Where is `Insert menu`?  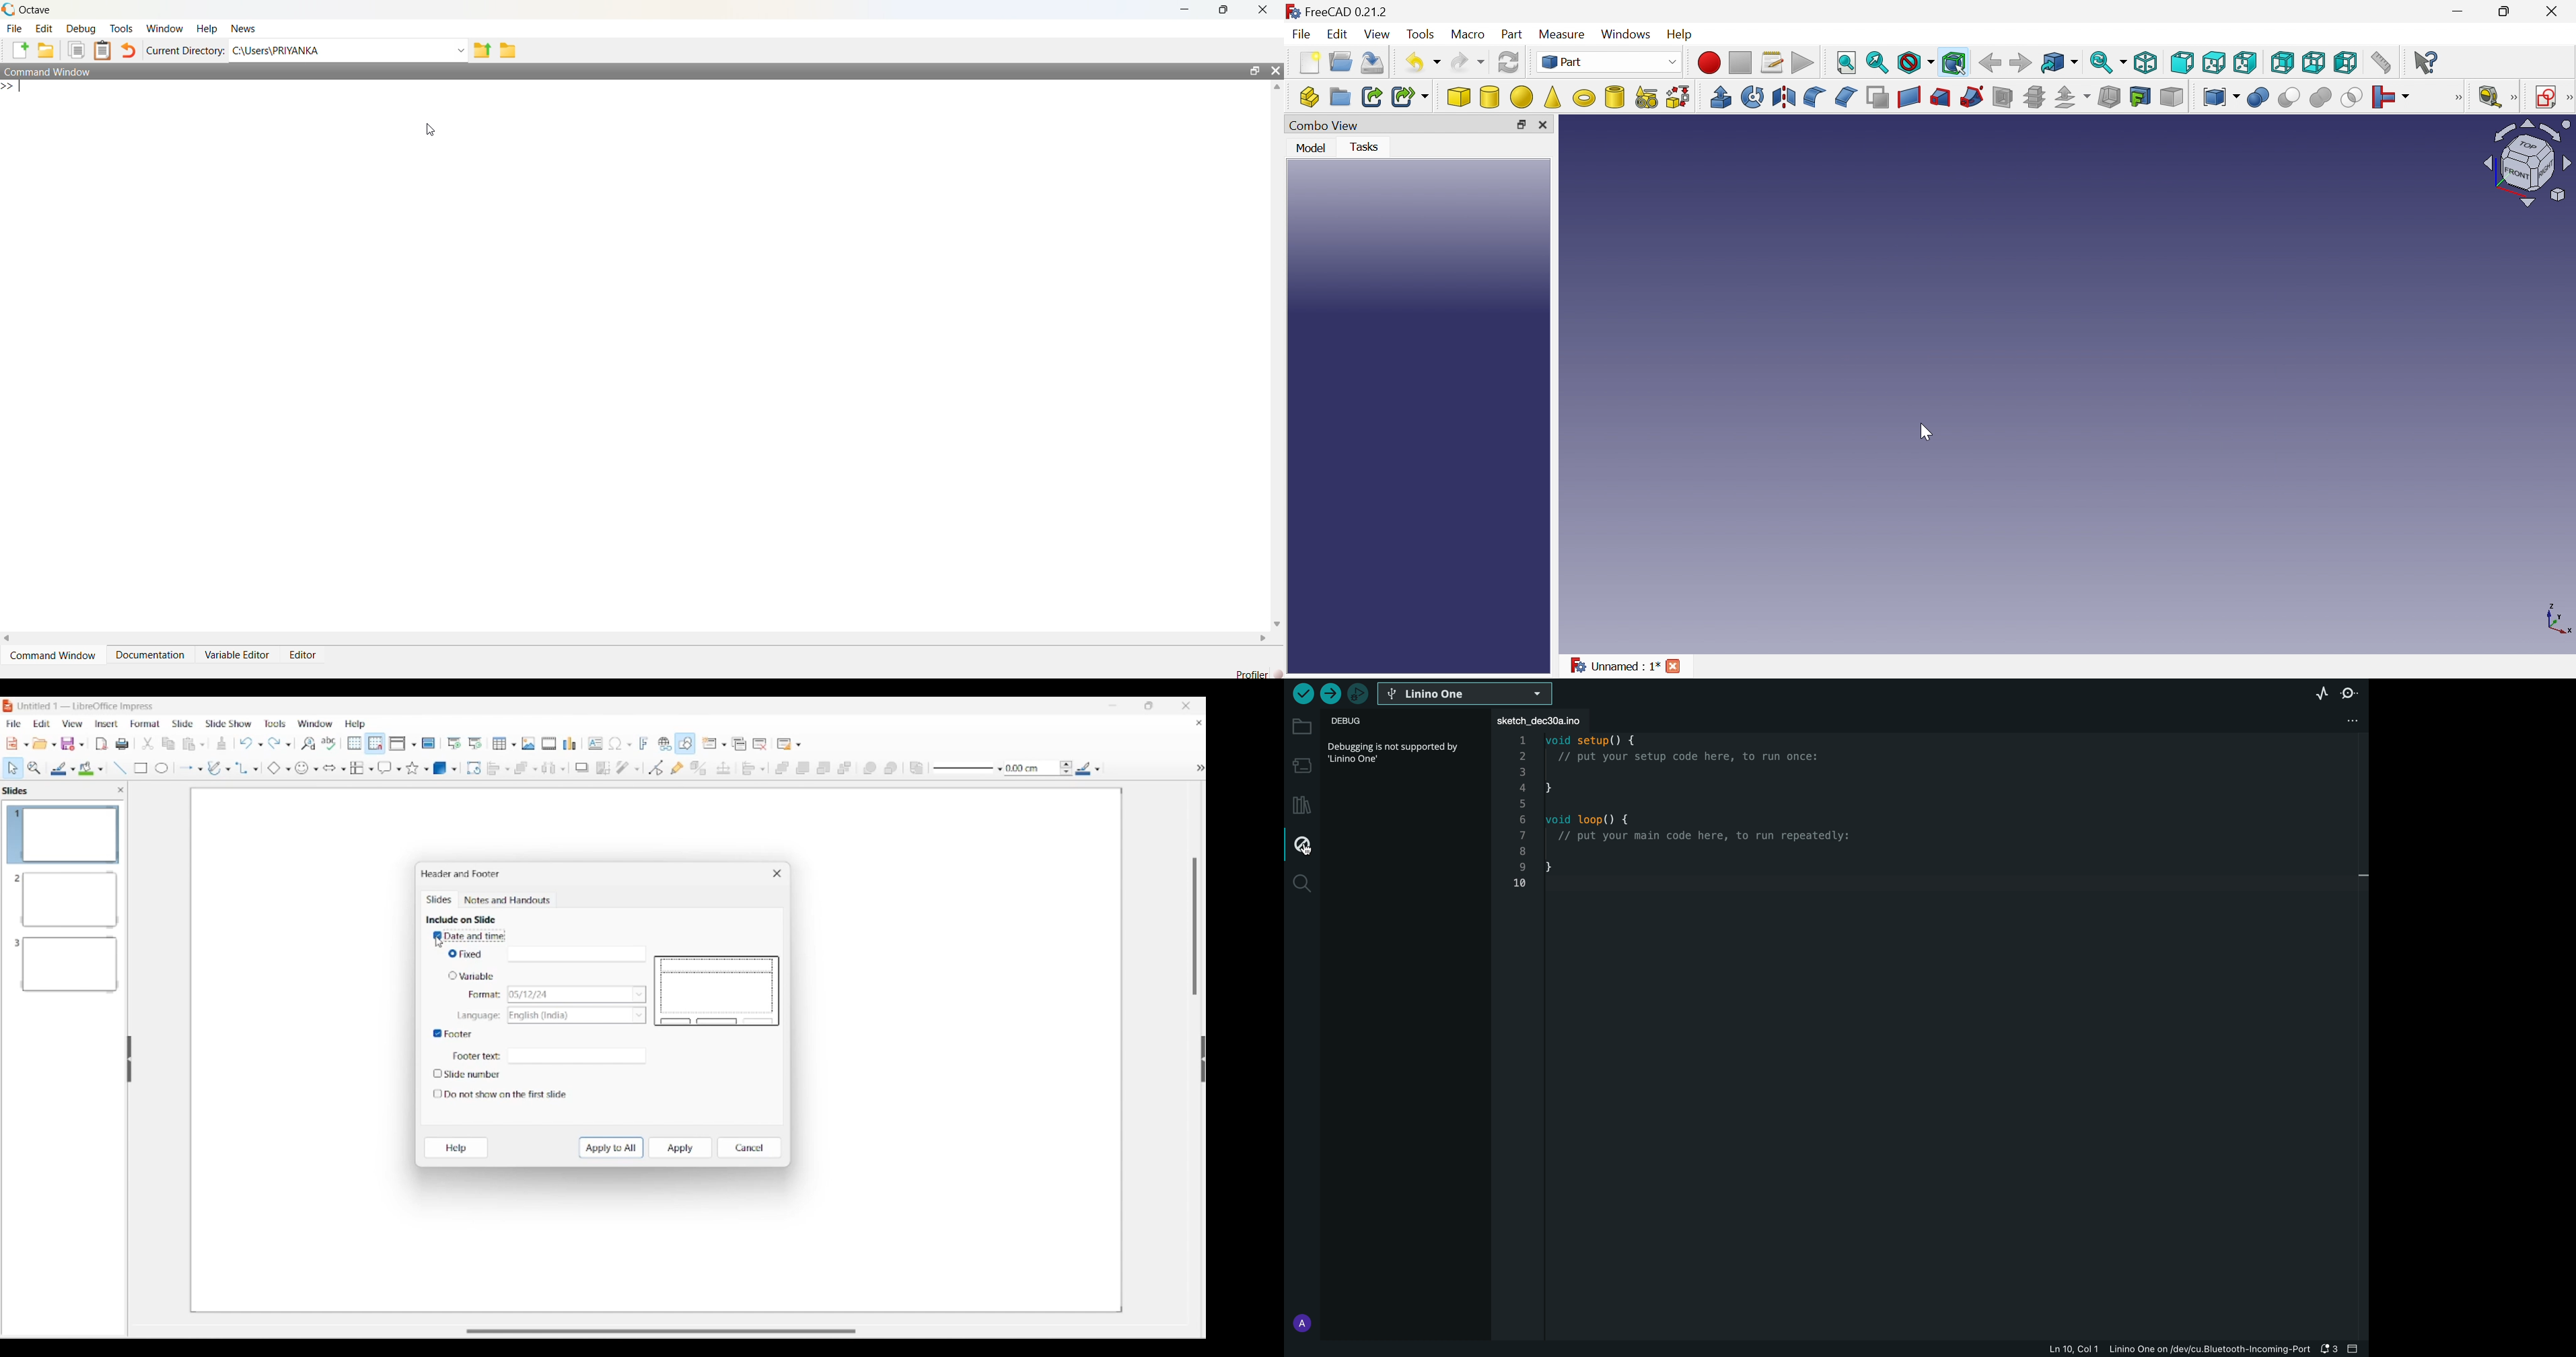 Insert menu is located at coordinates (106, 724).